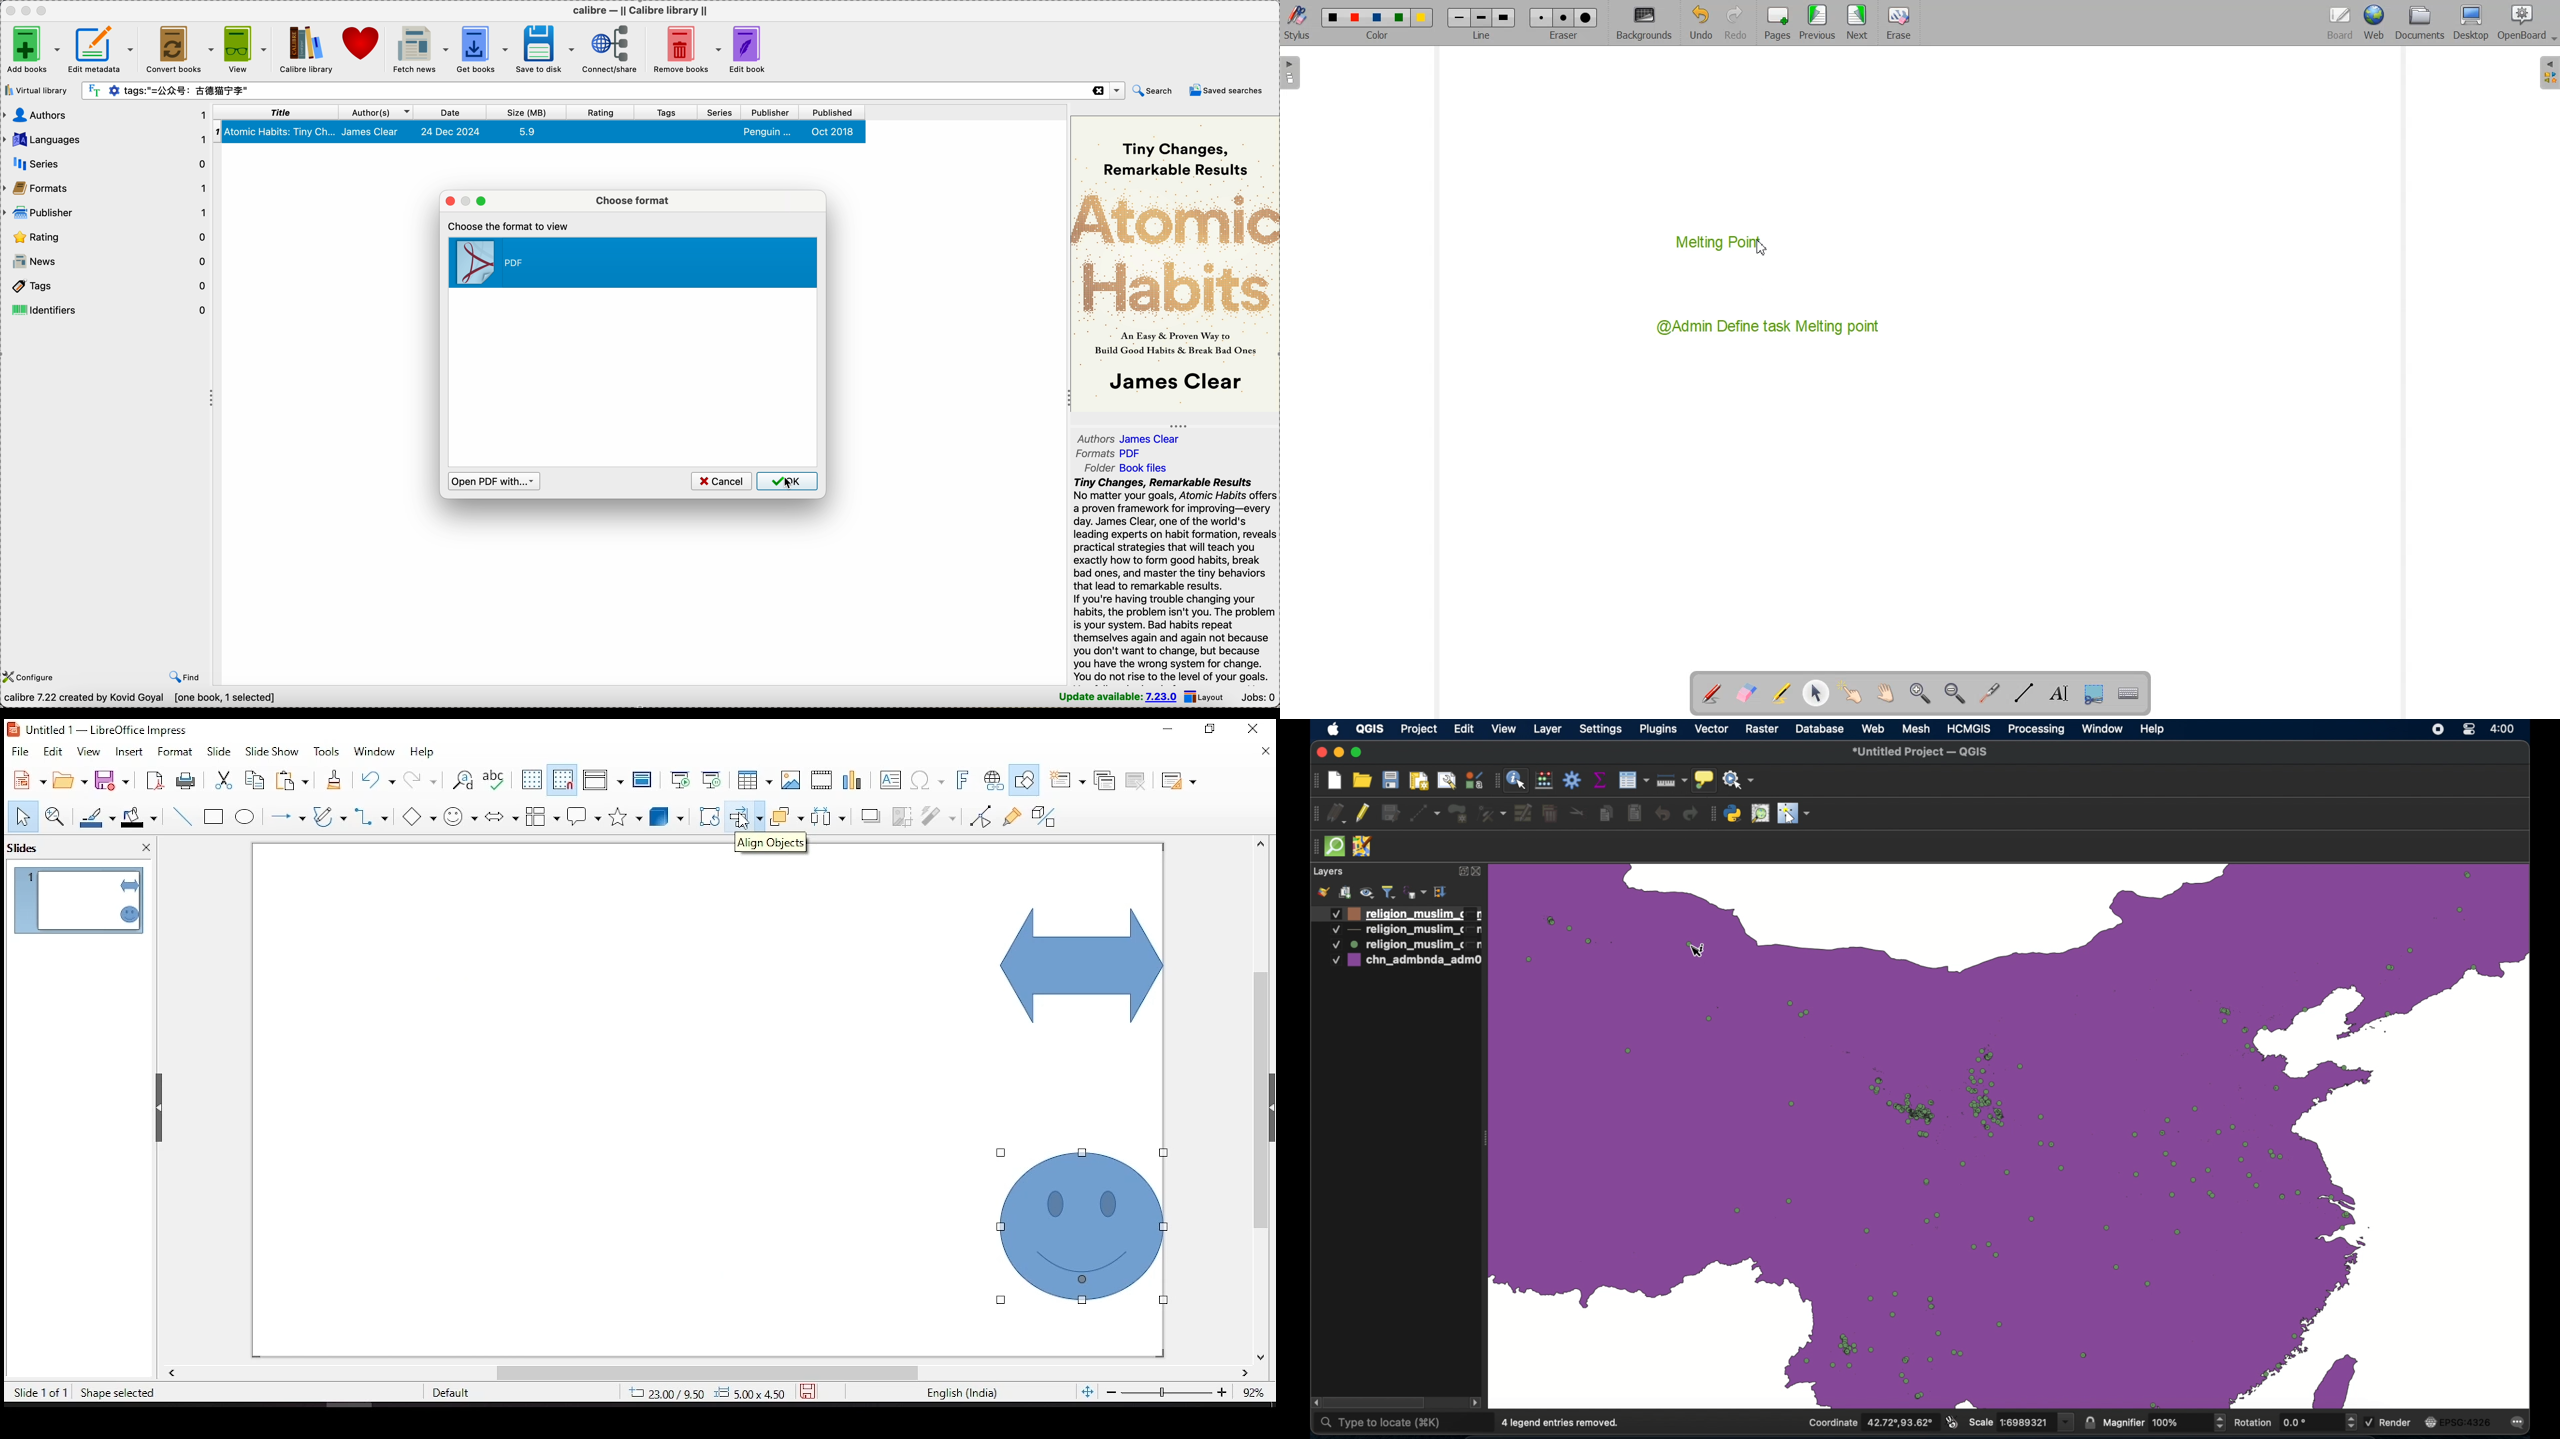 The width and height of the screenshot is (2576, 1456). I want to click on filter legend by expression, so click(1415, 892).